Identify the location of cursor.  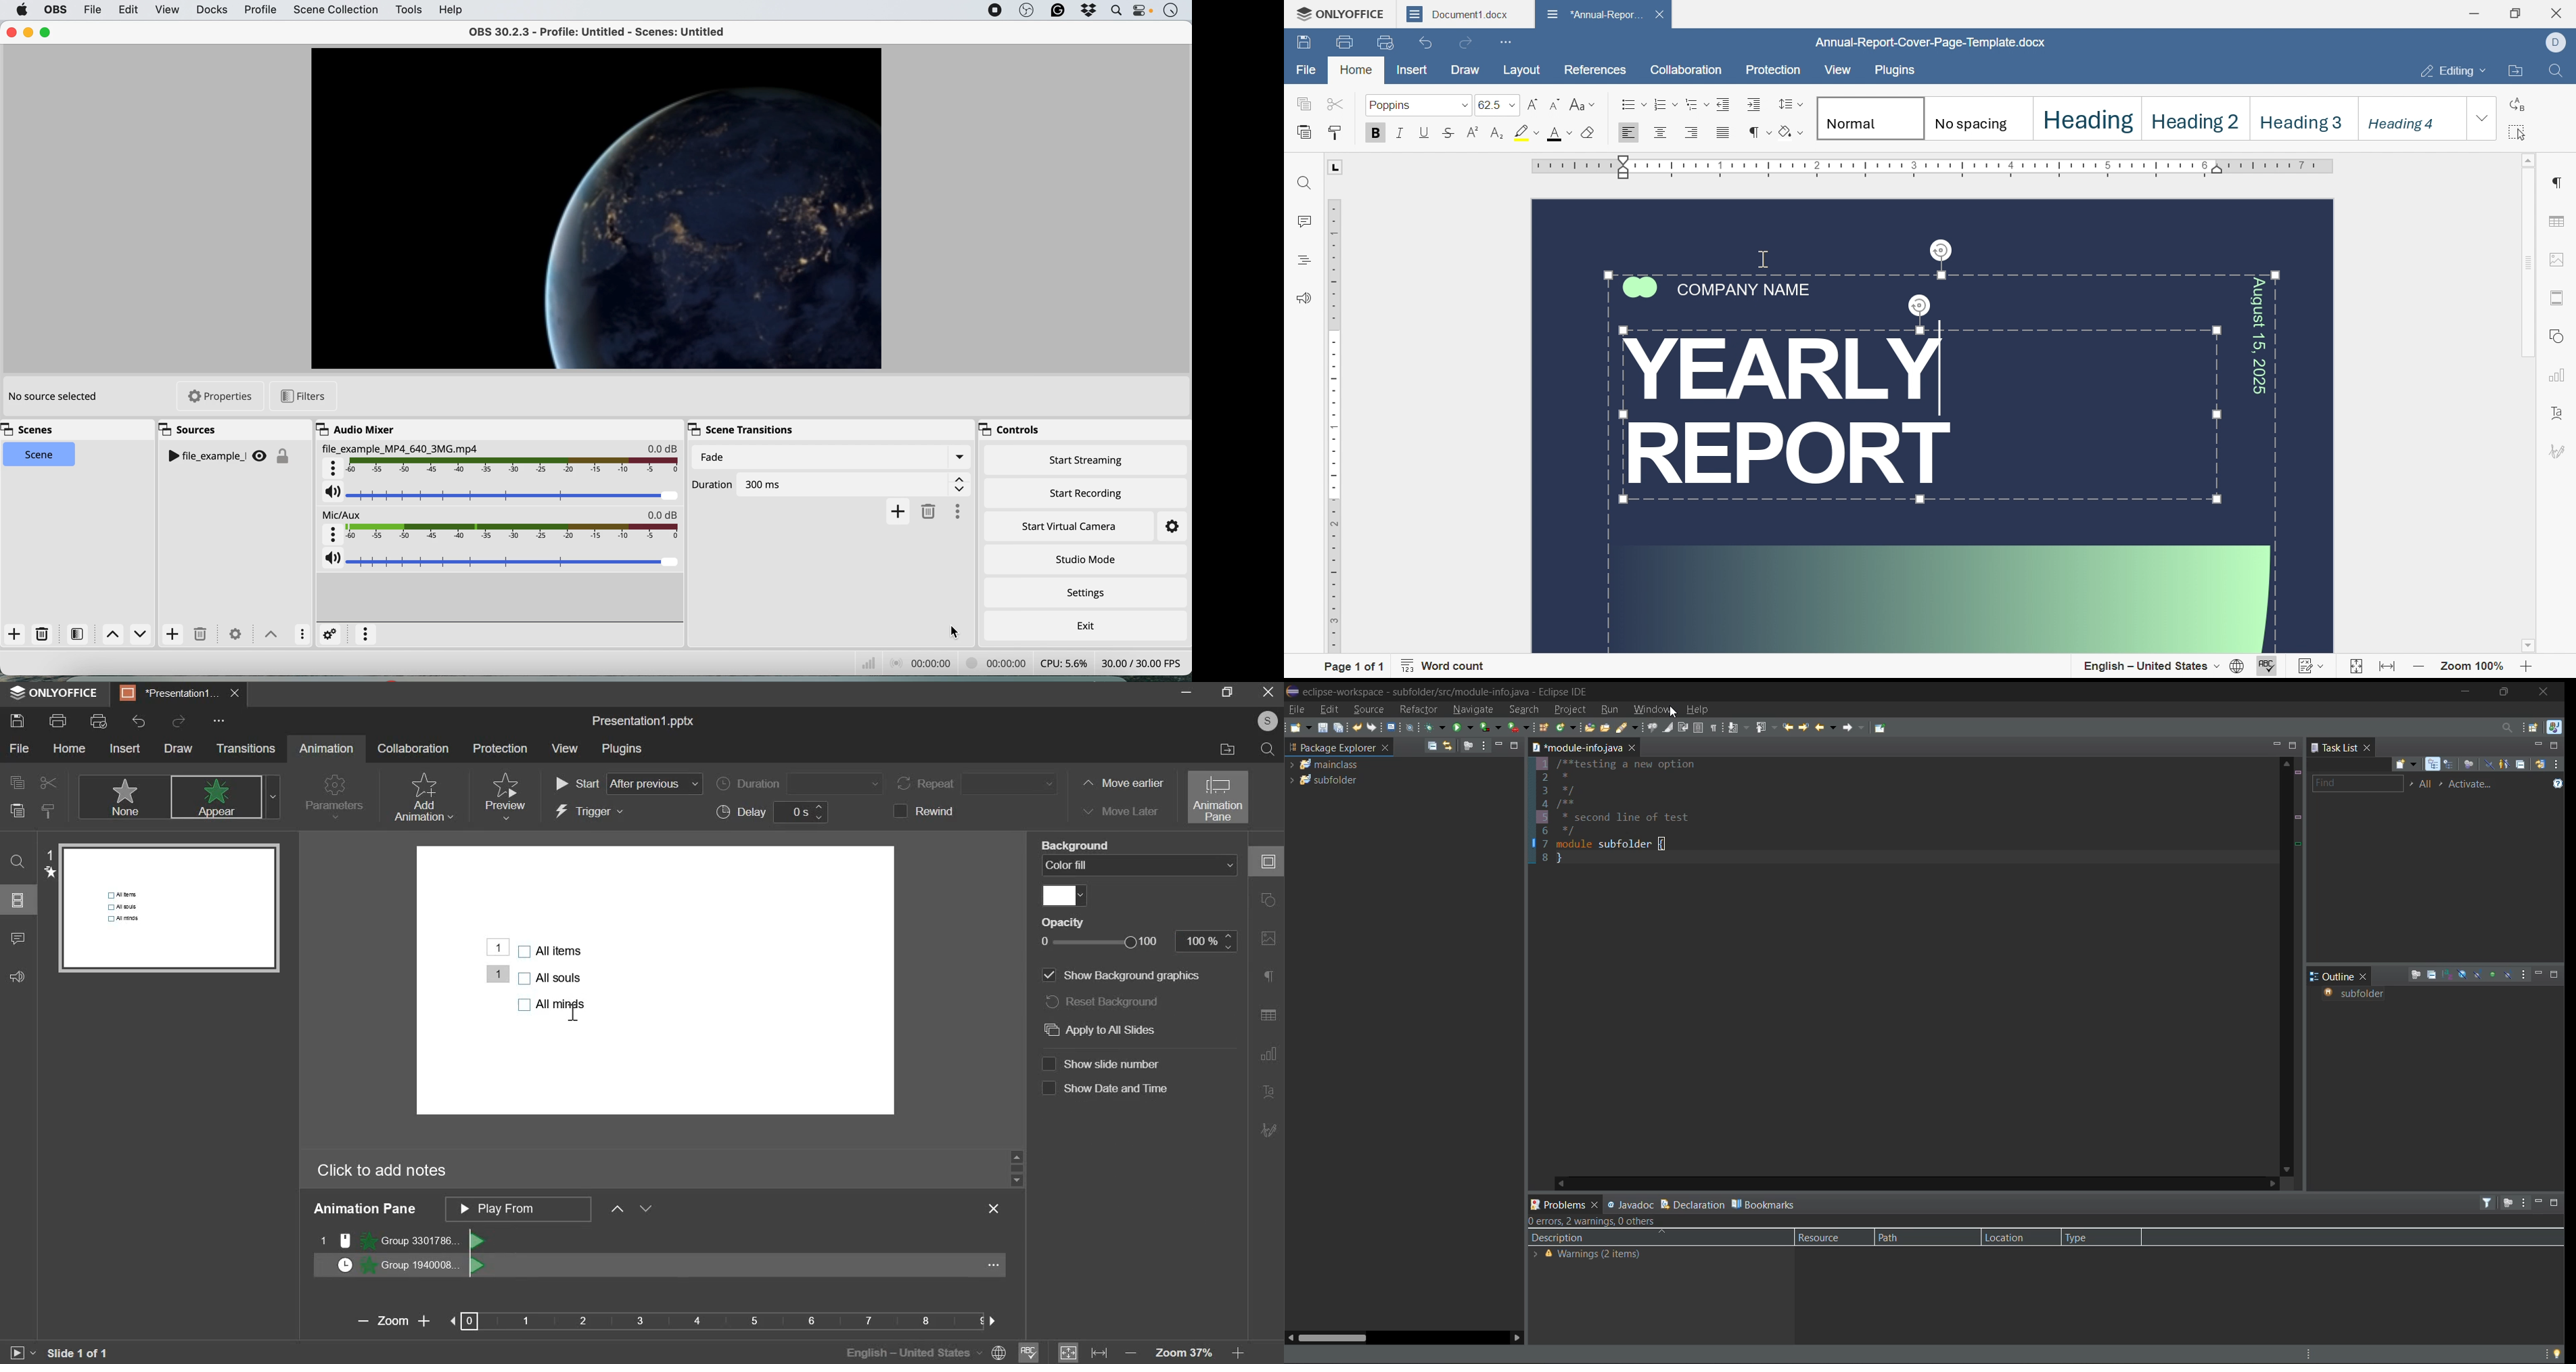
(956, 632).